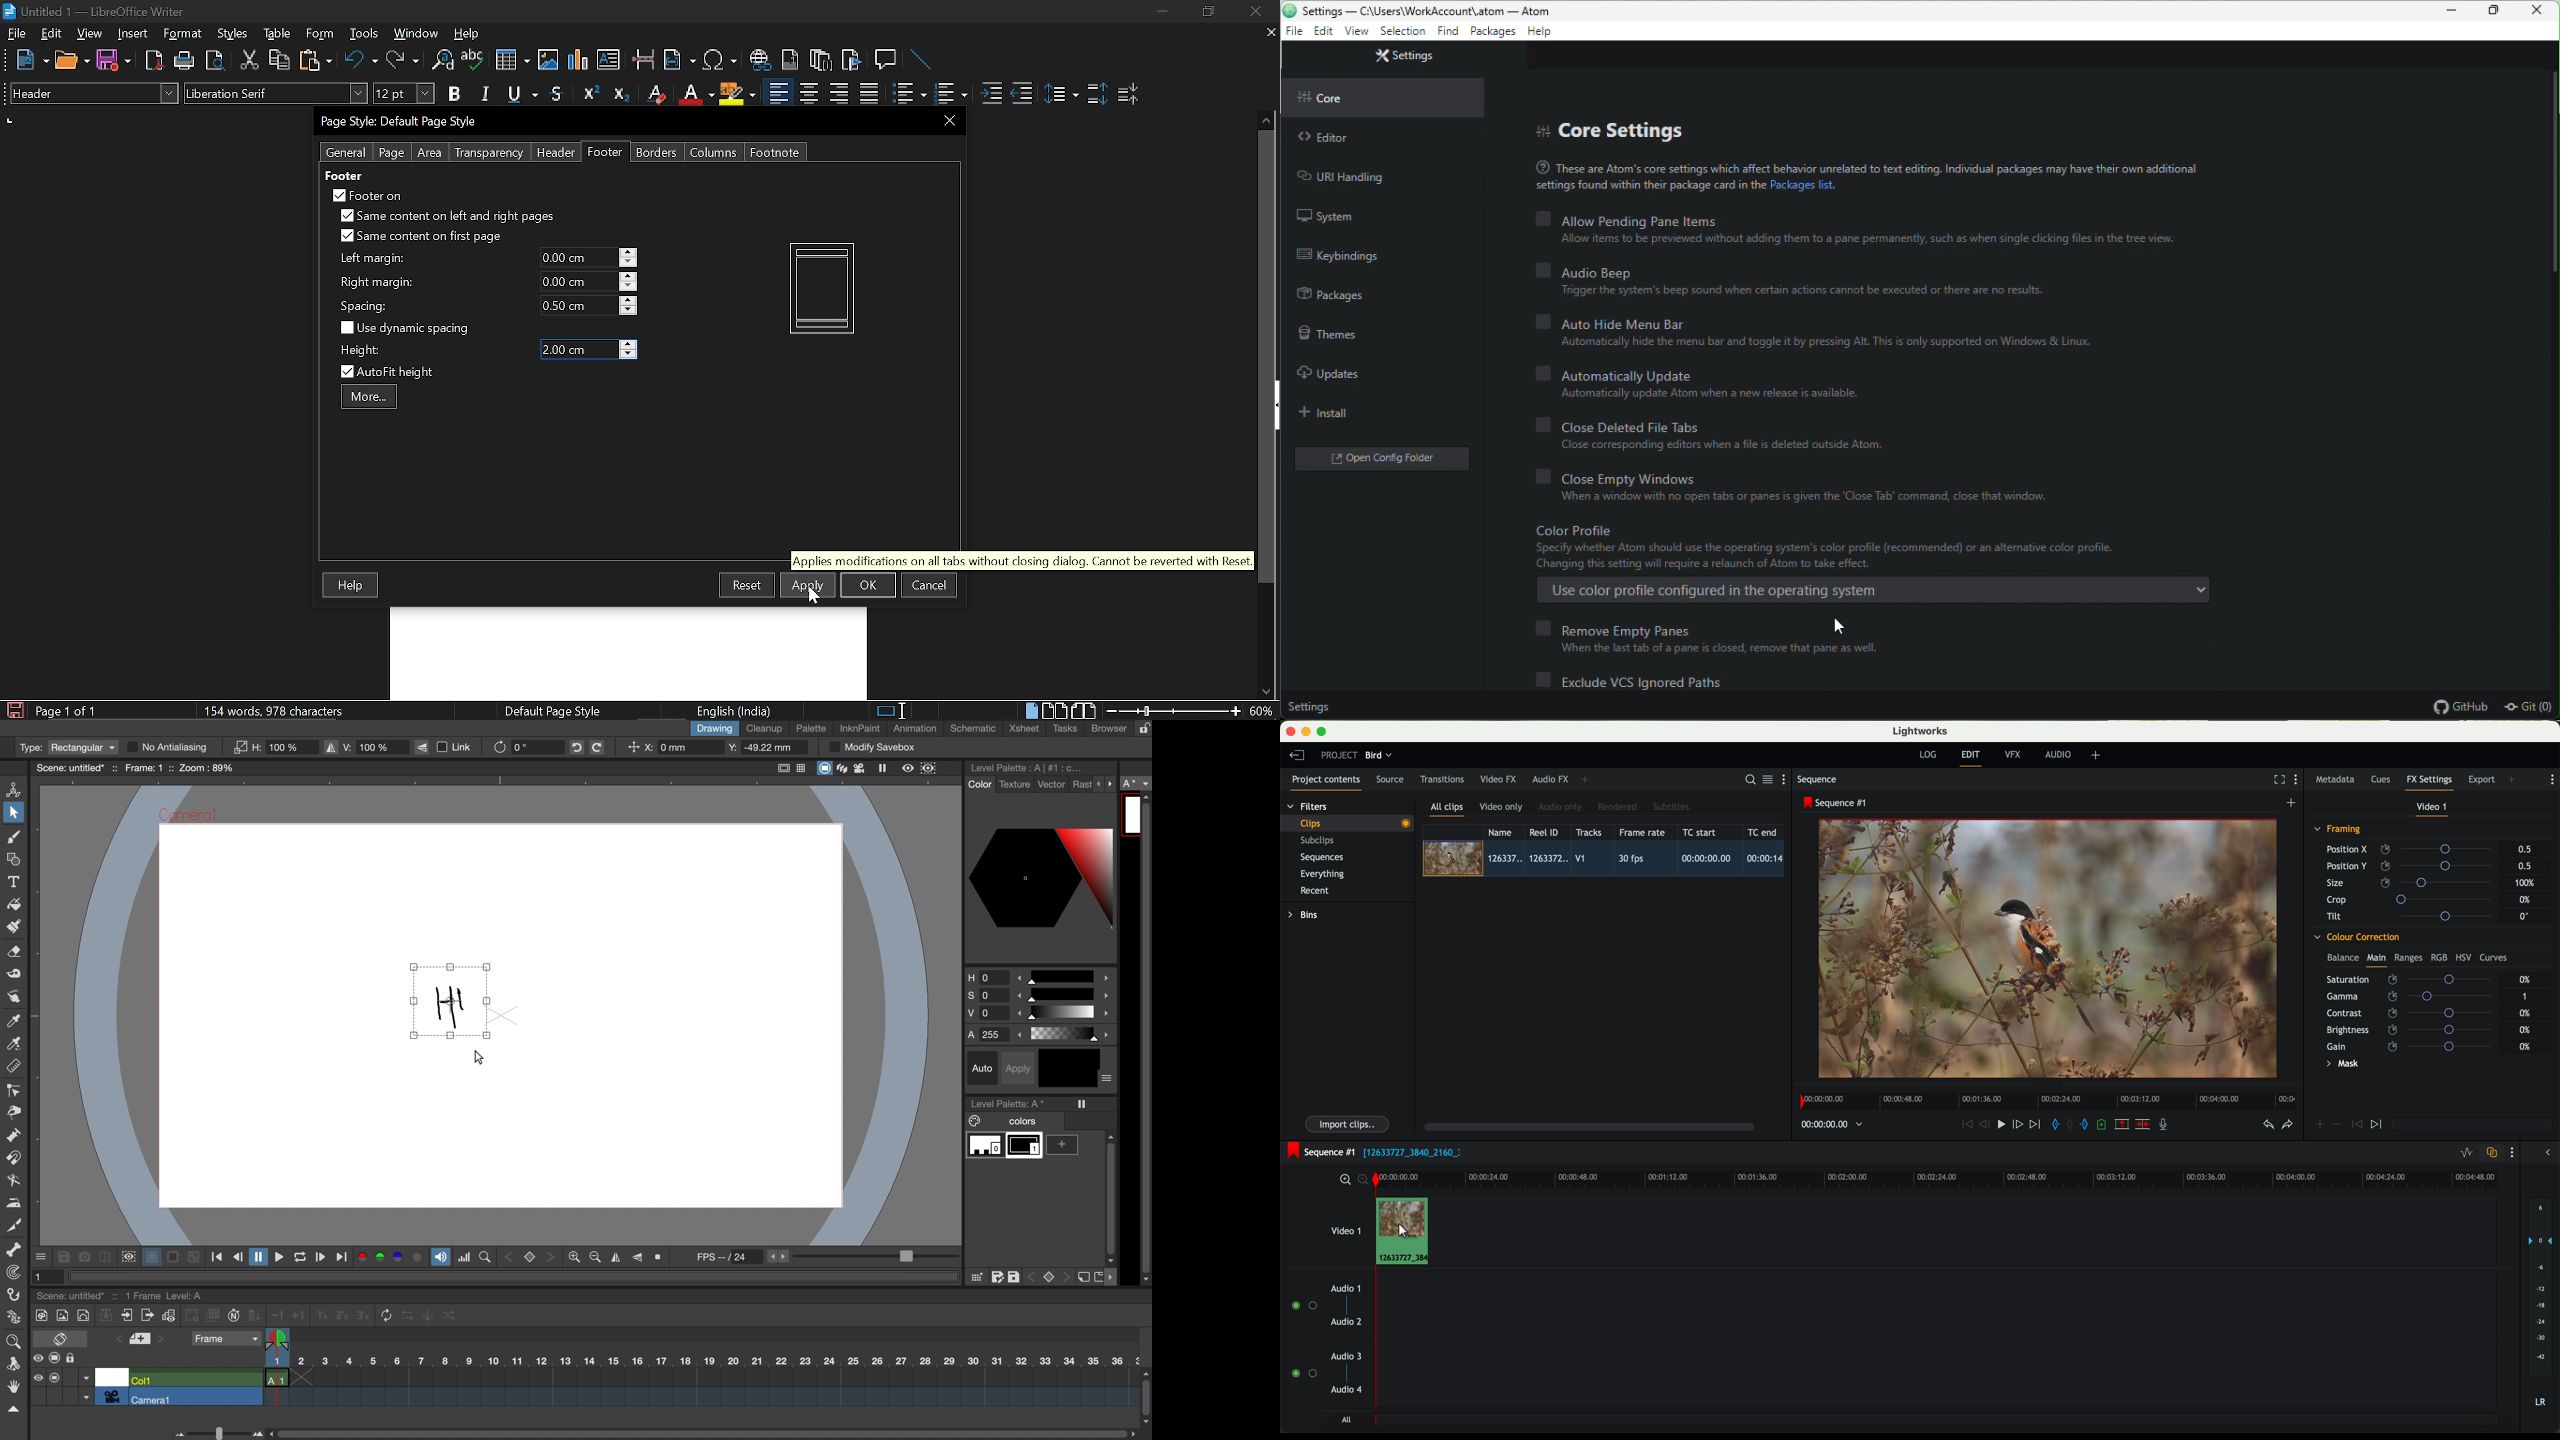 The image size is (2576, 1456). What do you see at coordinates (41, 1256) in the screenshot?
I see `more options` at bounding box center [41, 1256].